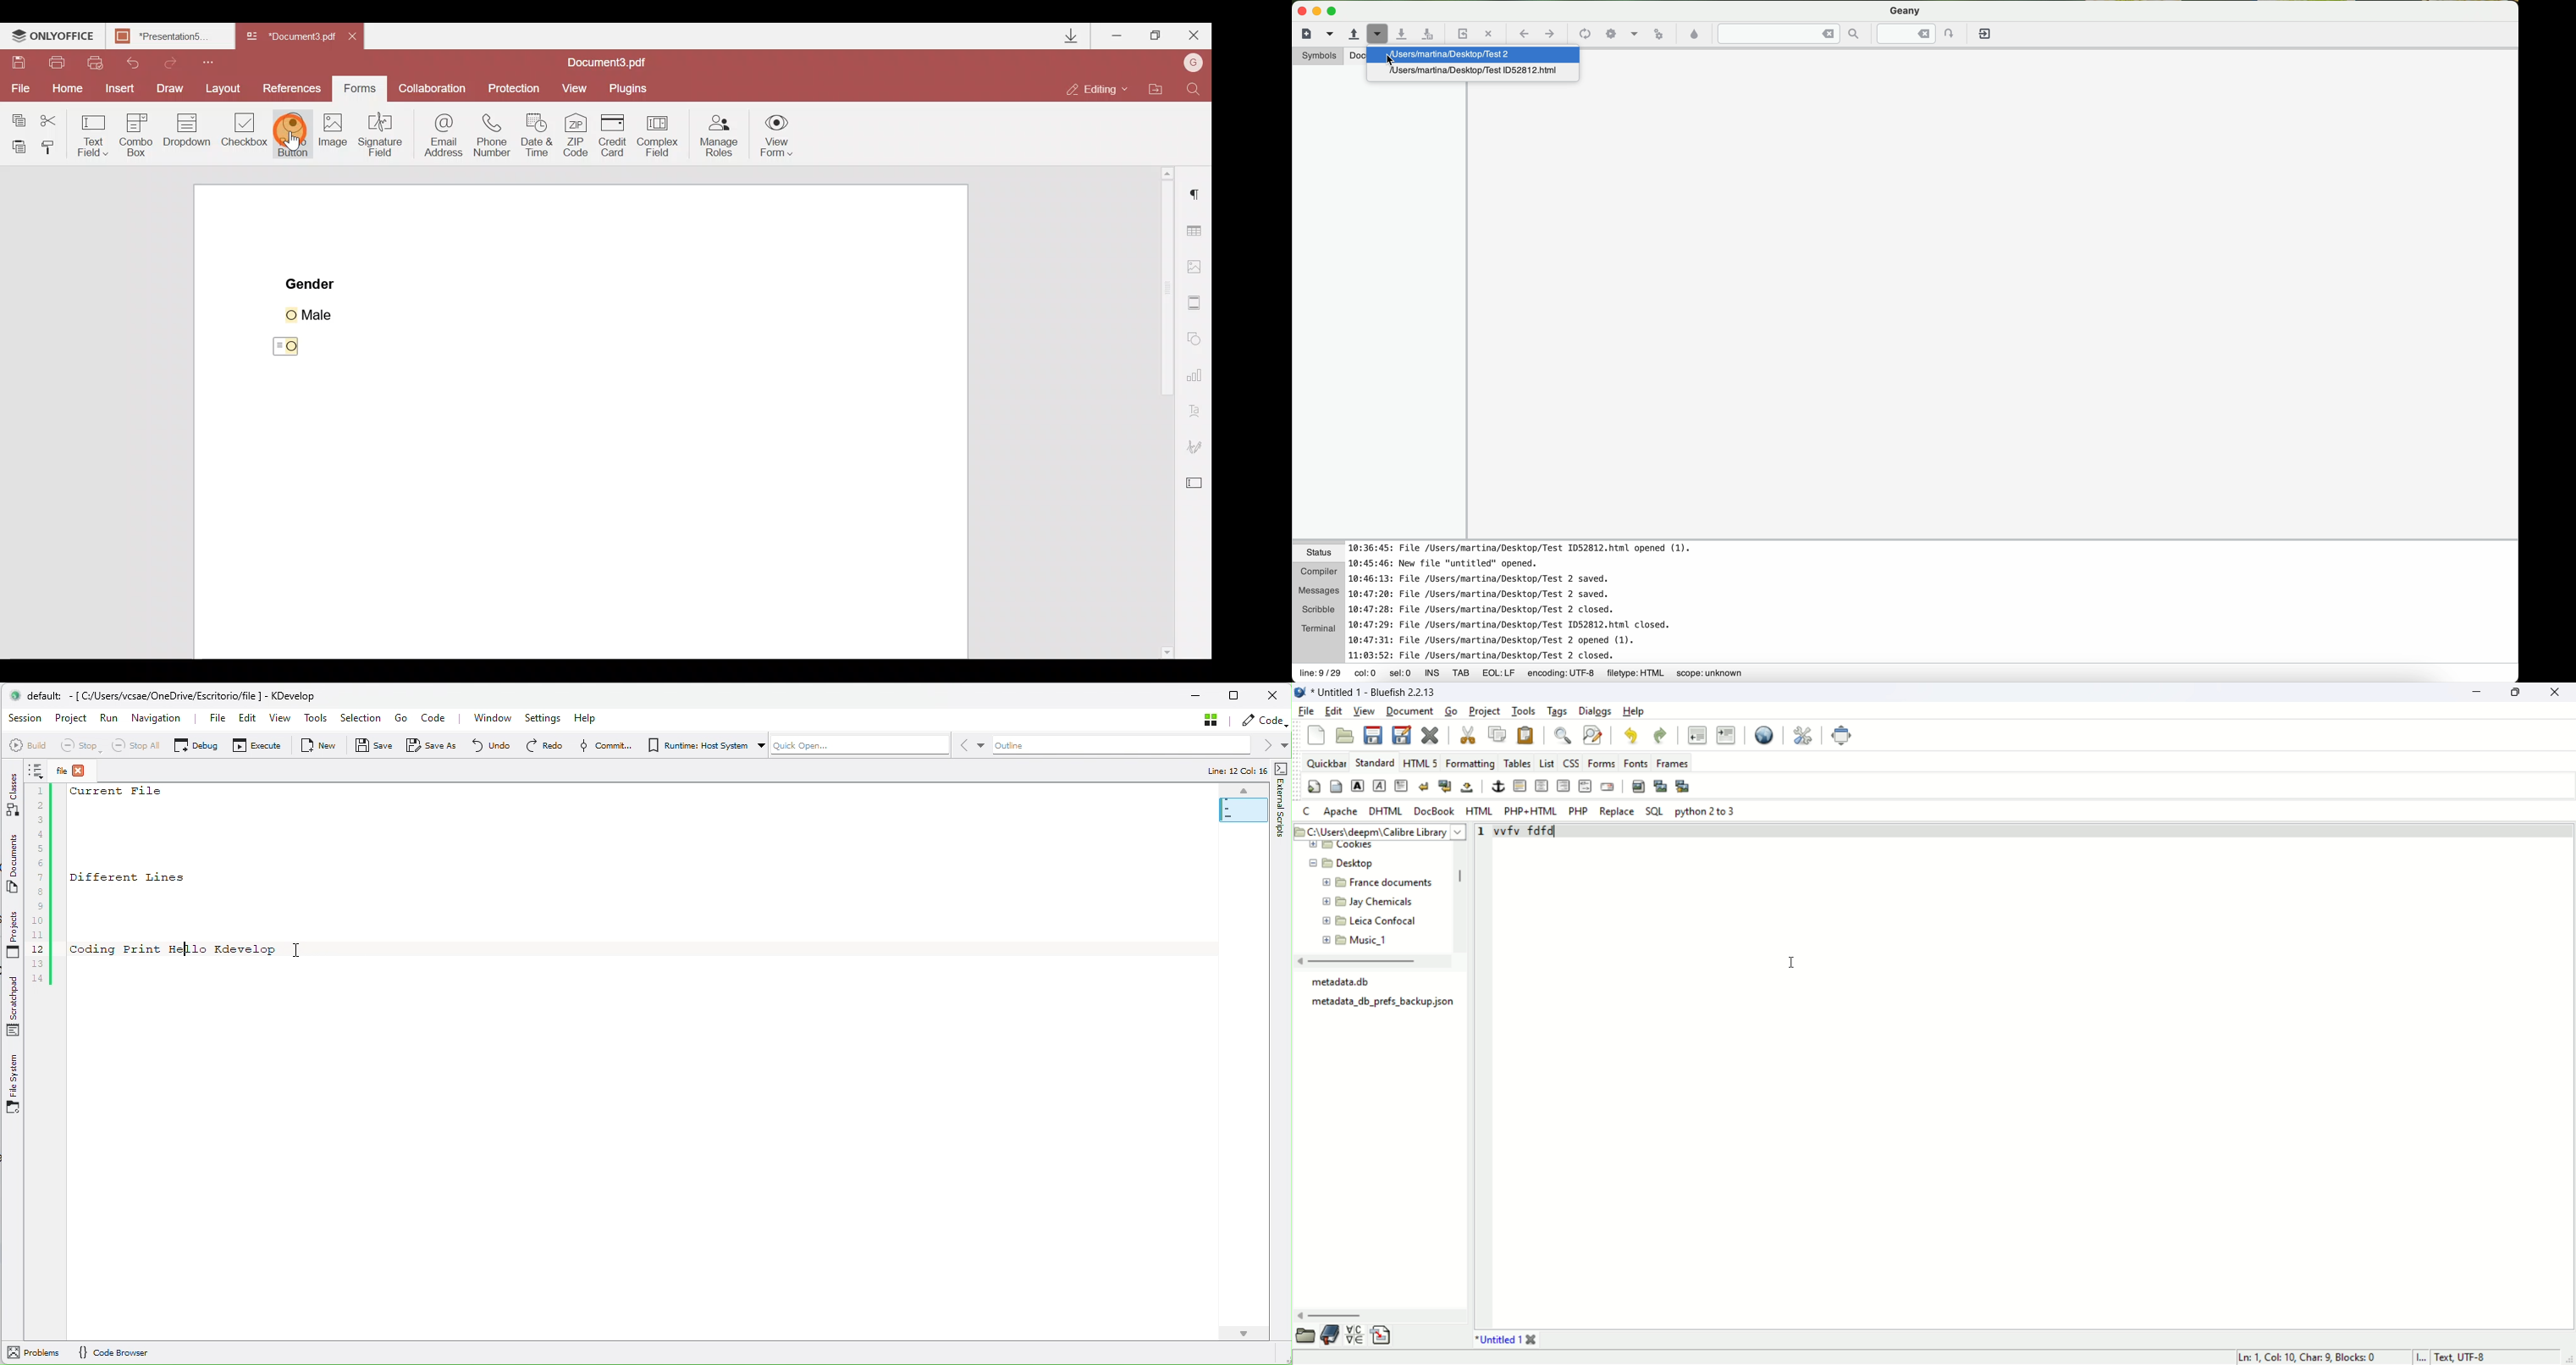 The height and width of the screenshot is (1372, 2576). What do you see at coordinates (1604, 762) in the screenshot?
I see `forms` at bounding box center [1604, 762].